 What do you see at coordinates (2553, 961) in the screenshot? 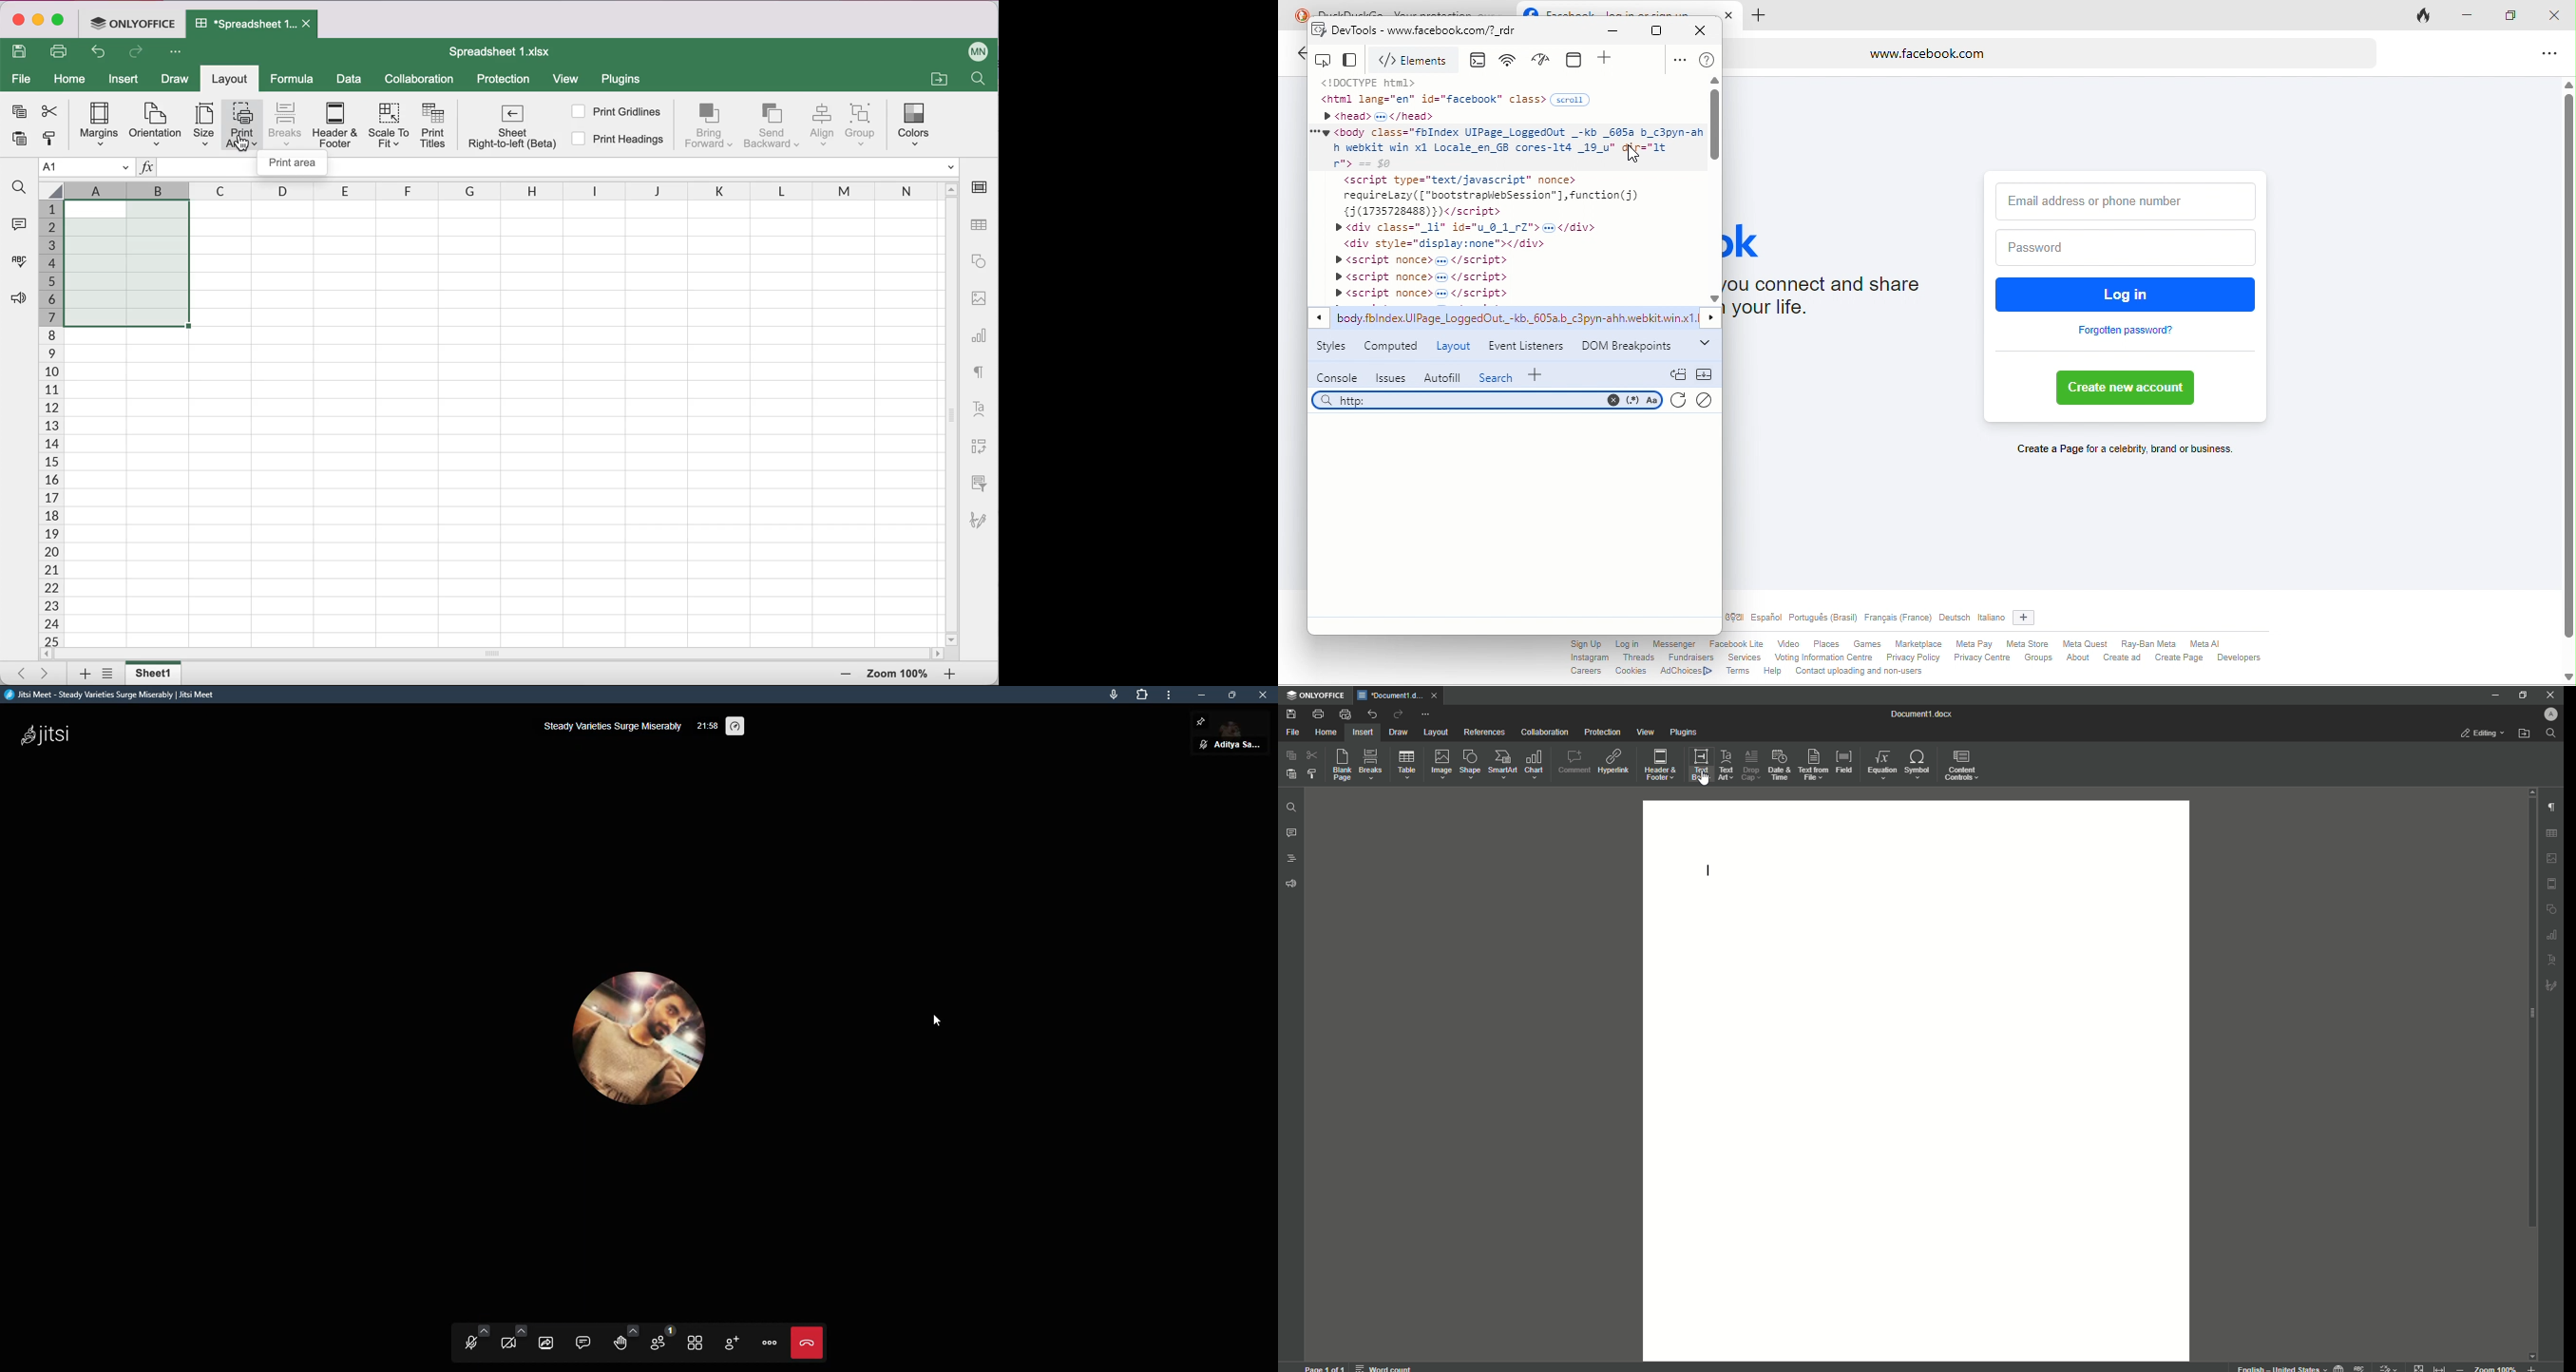
I see `text art` at bounding box center [2553, 961].